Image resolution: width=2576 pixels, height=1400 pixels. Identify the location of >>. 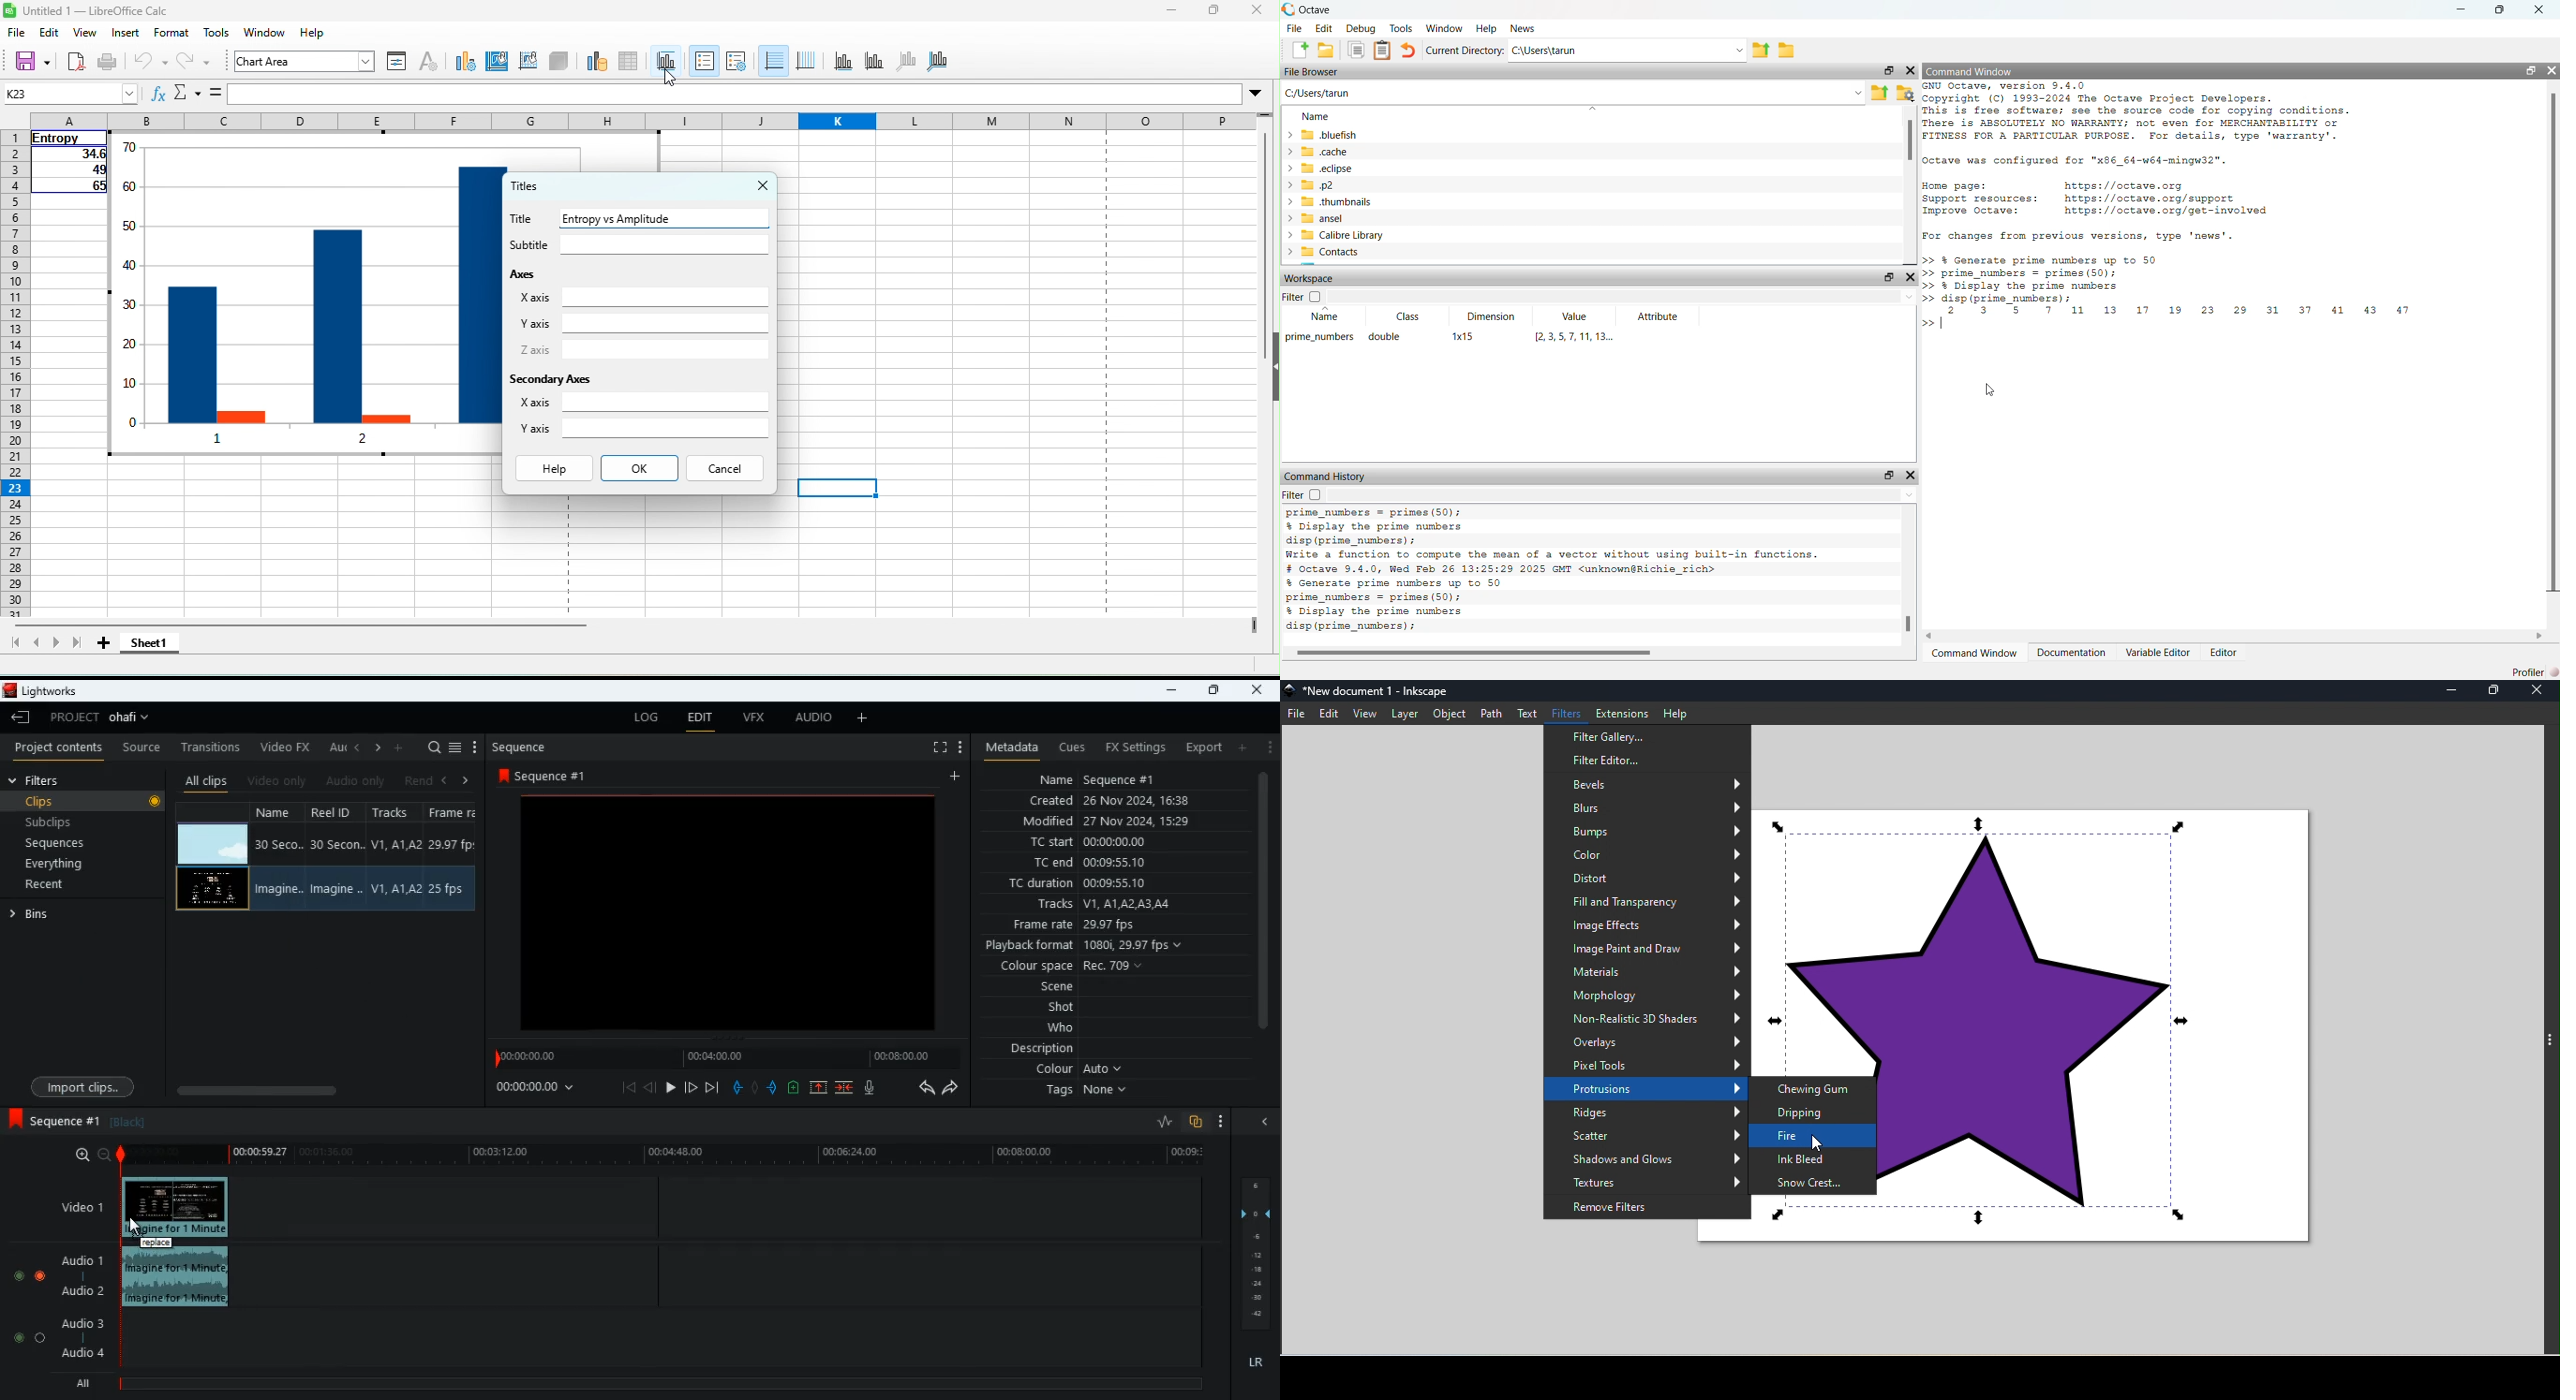
(1926, 324).